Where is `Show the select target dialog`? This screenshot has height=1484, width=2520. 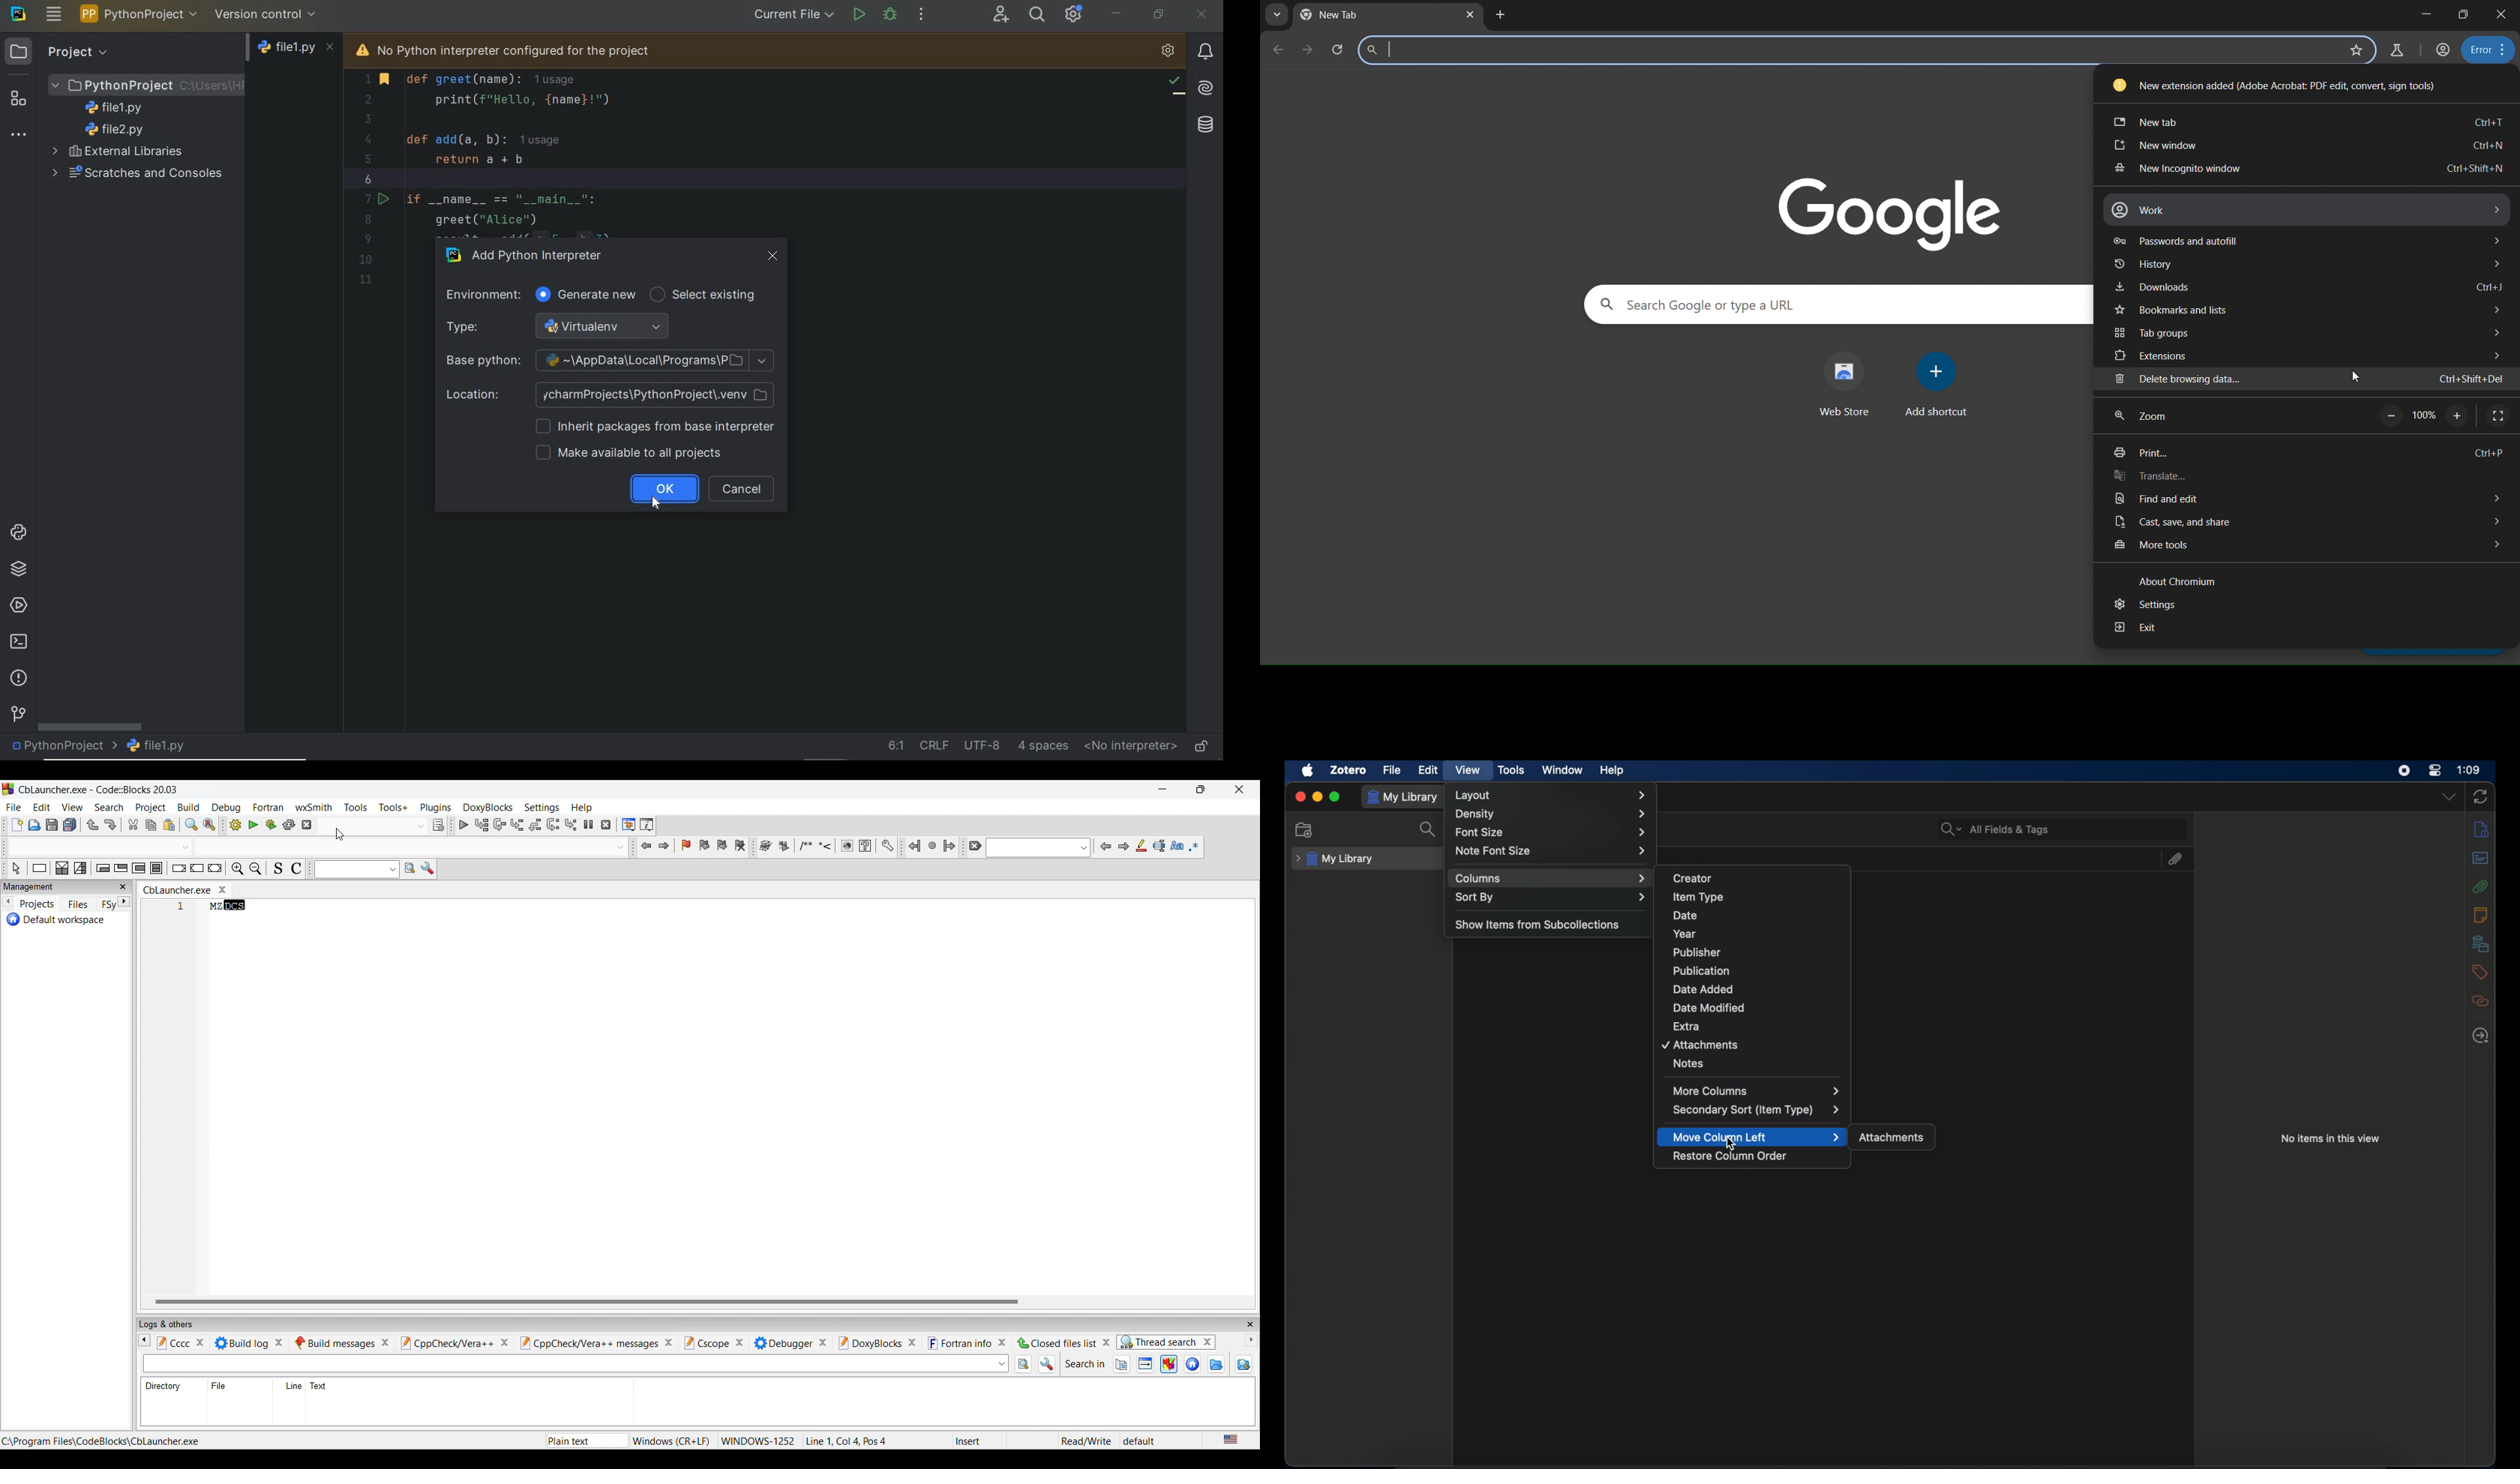 Show the select target dialog is located at coordinates (438, 825).